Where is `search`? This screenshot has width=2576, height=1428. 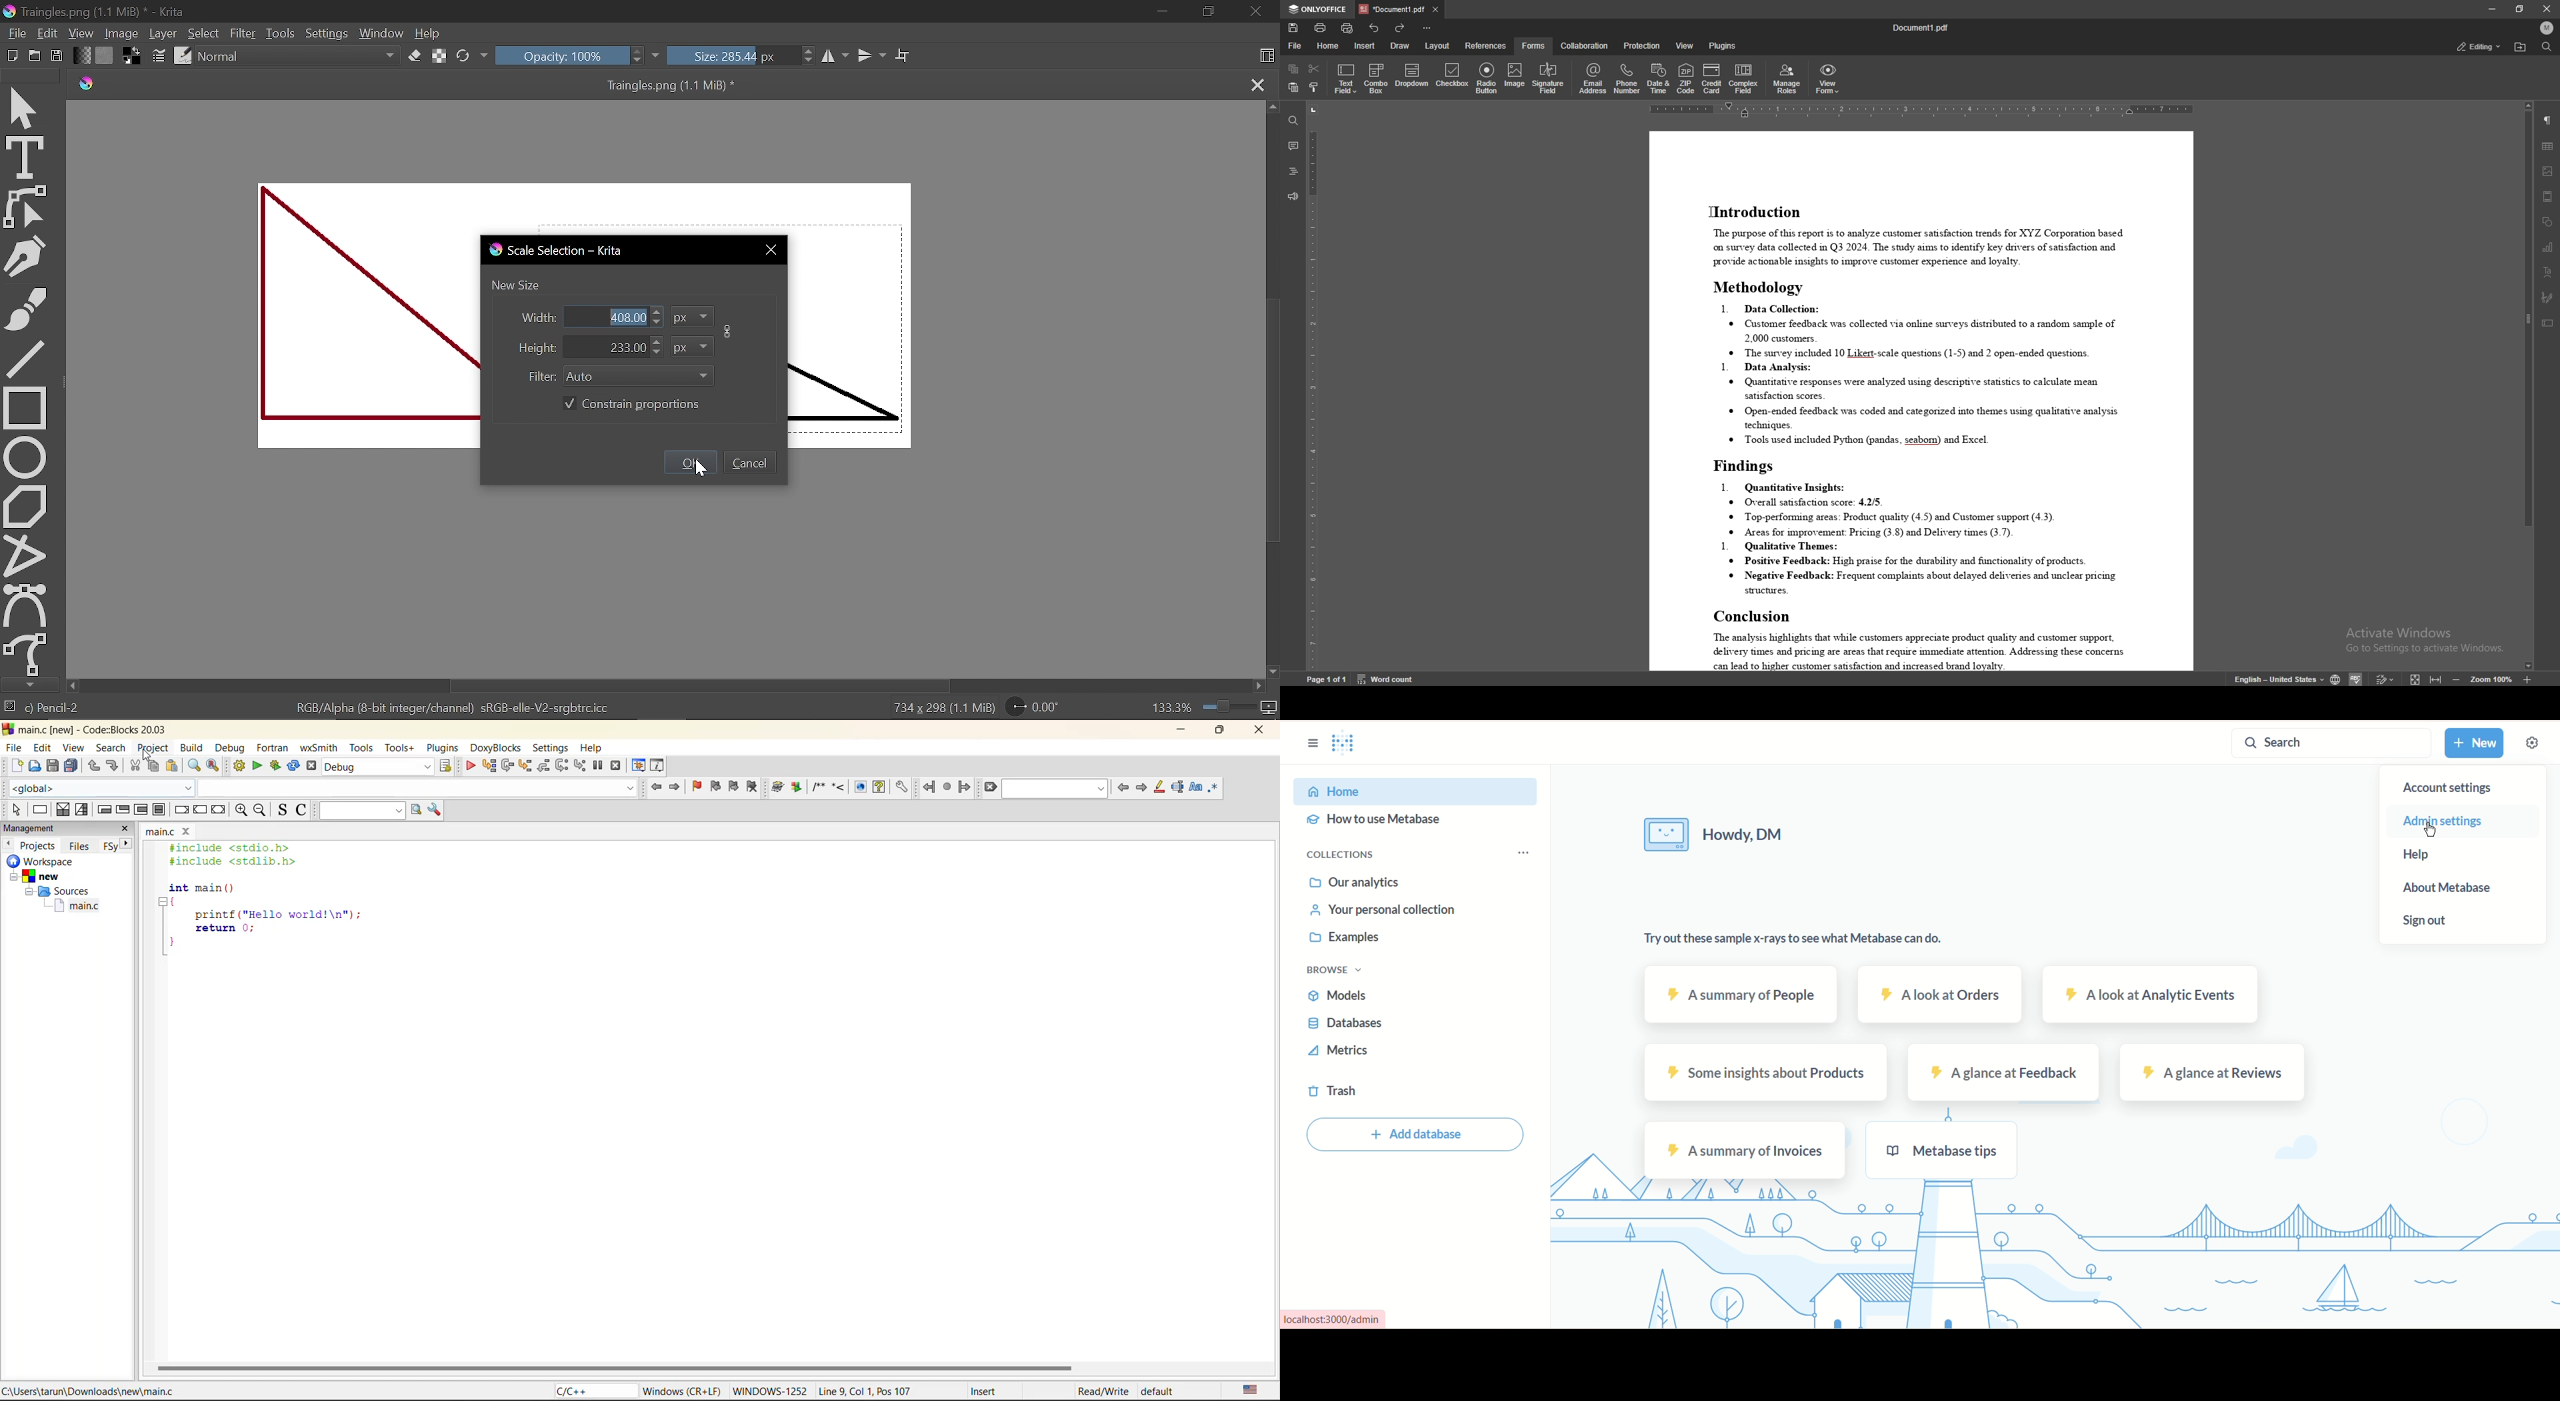
search is located at coordinates (110, 749).